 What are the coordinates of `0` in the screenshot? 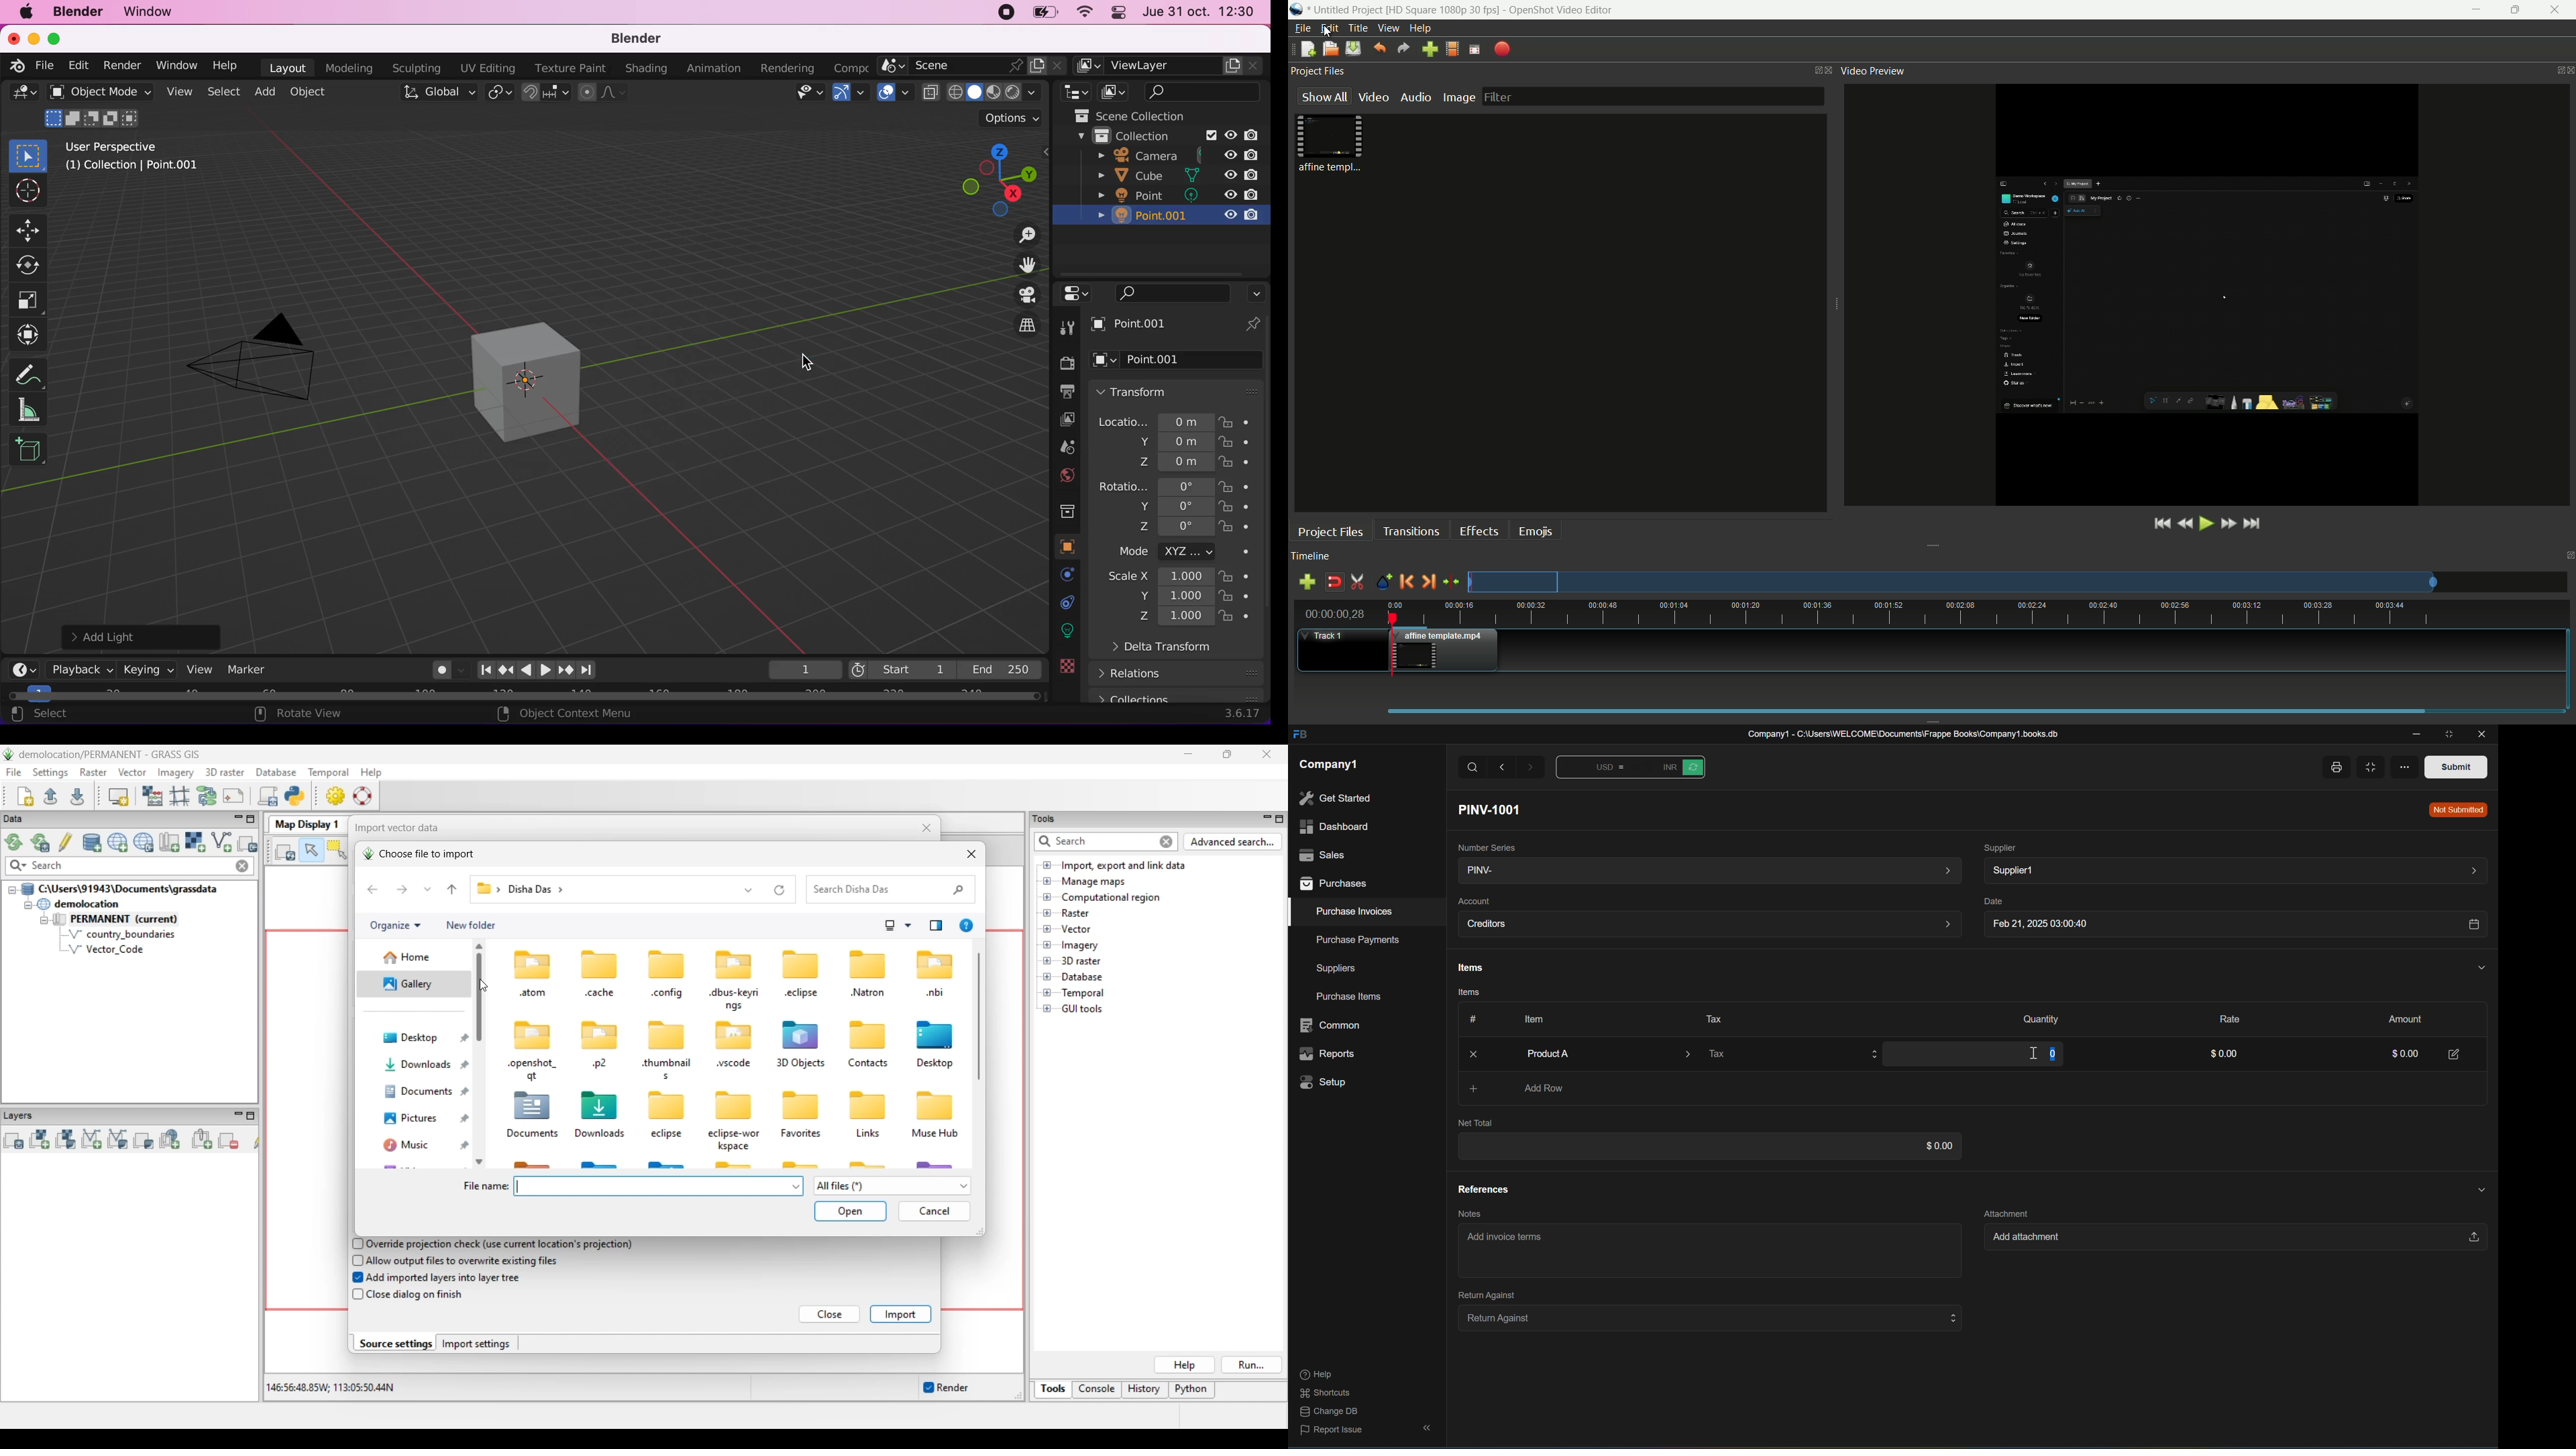 It's located at (2051, 1052).